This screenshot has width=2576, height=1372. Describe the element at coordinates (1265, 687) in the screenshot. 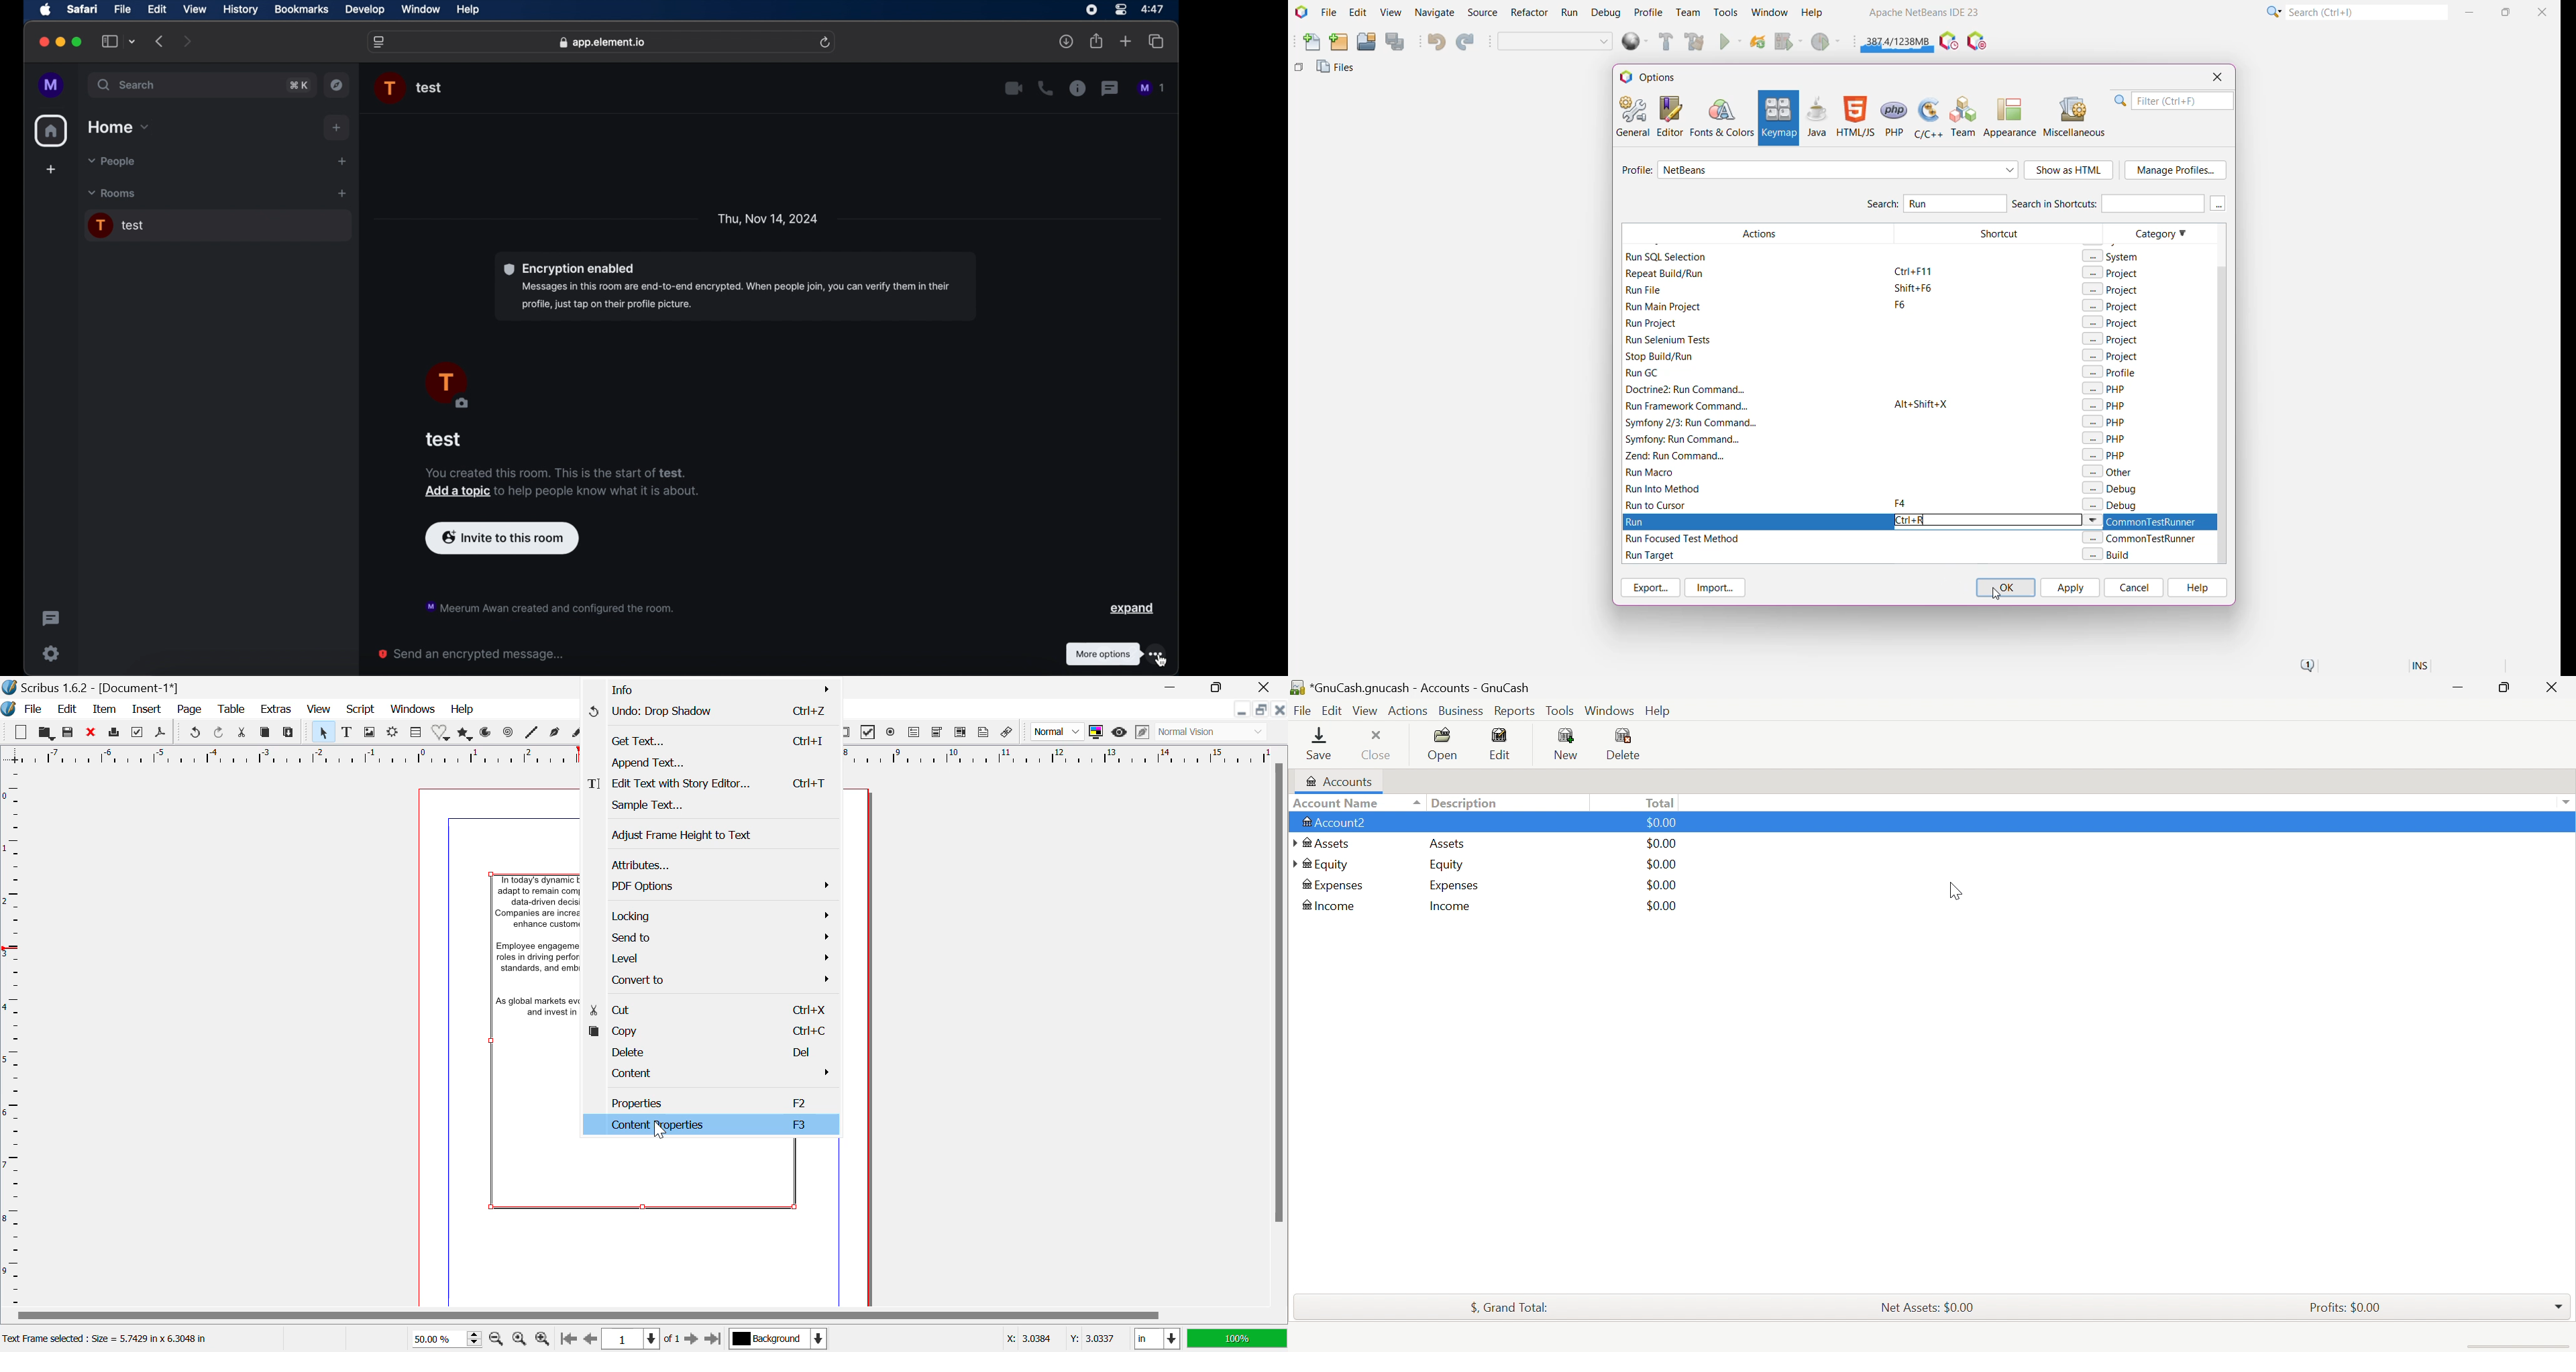

I see `Close` at that location.